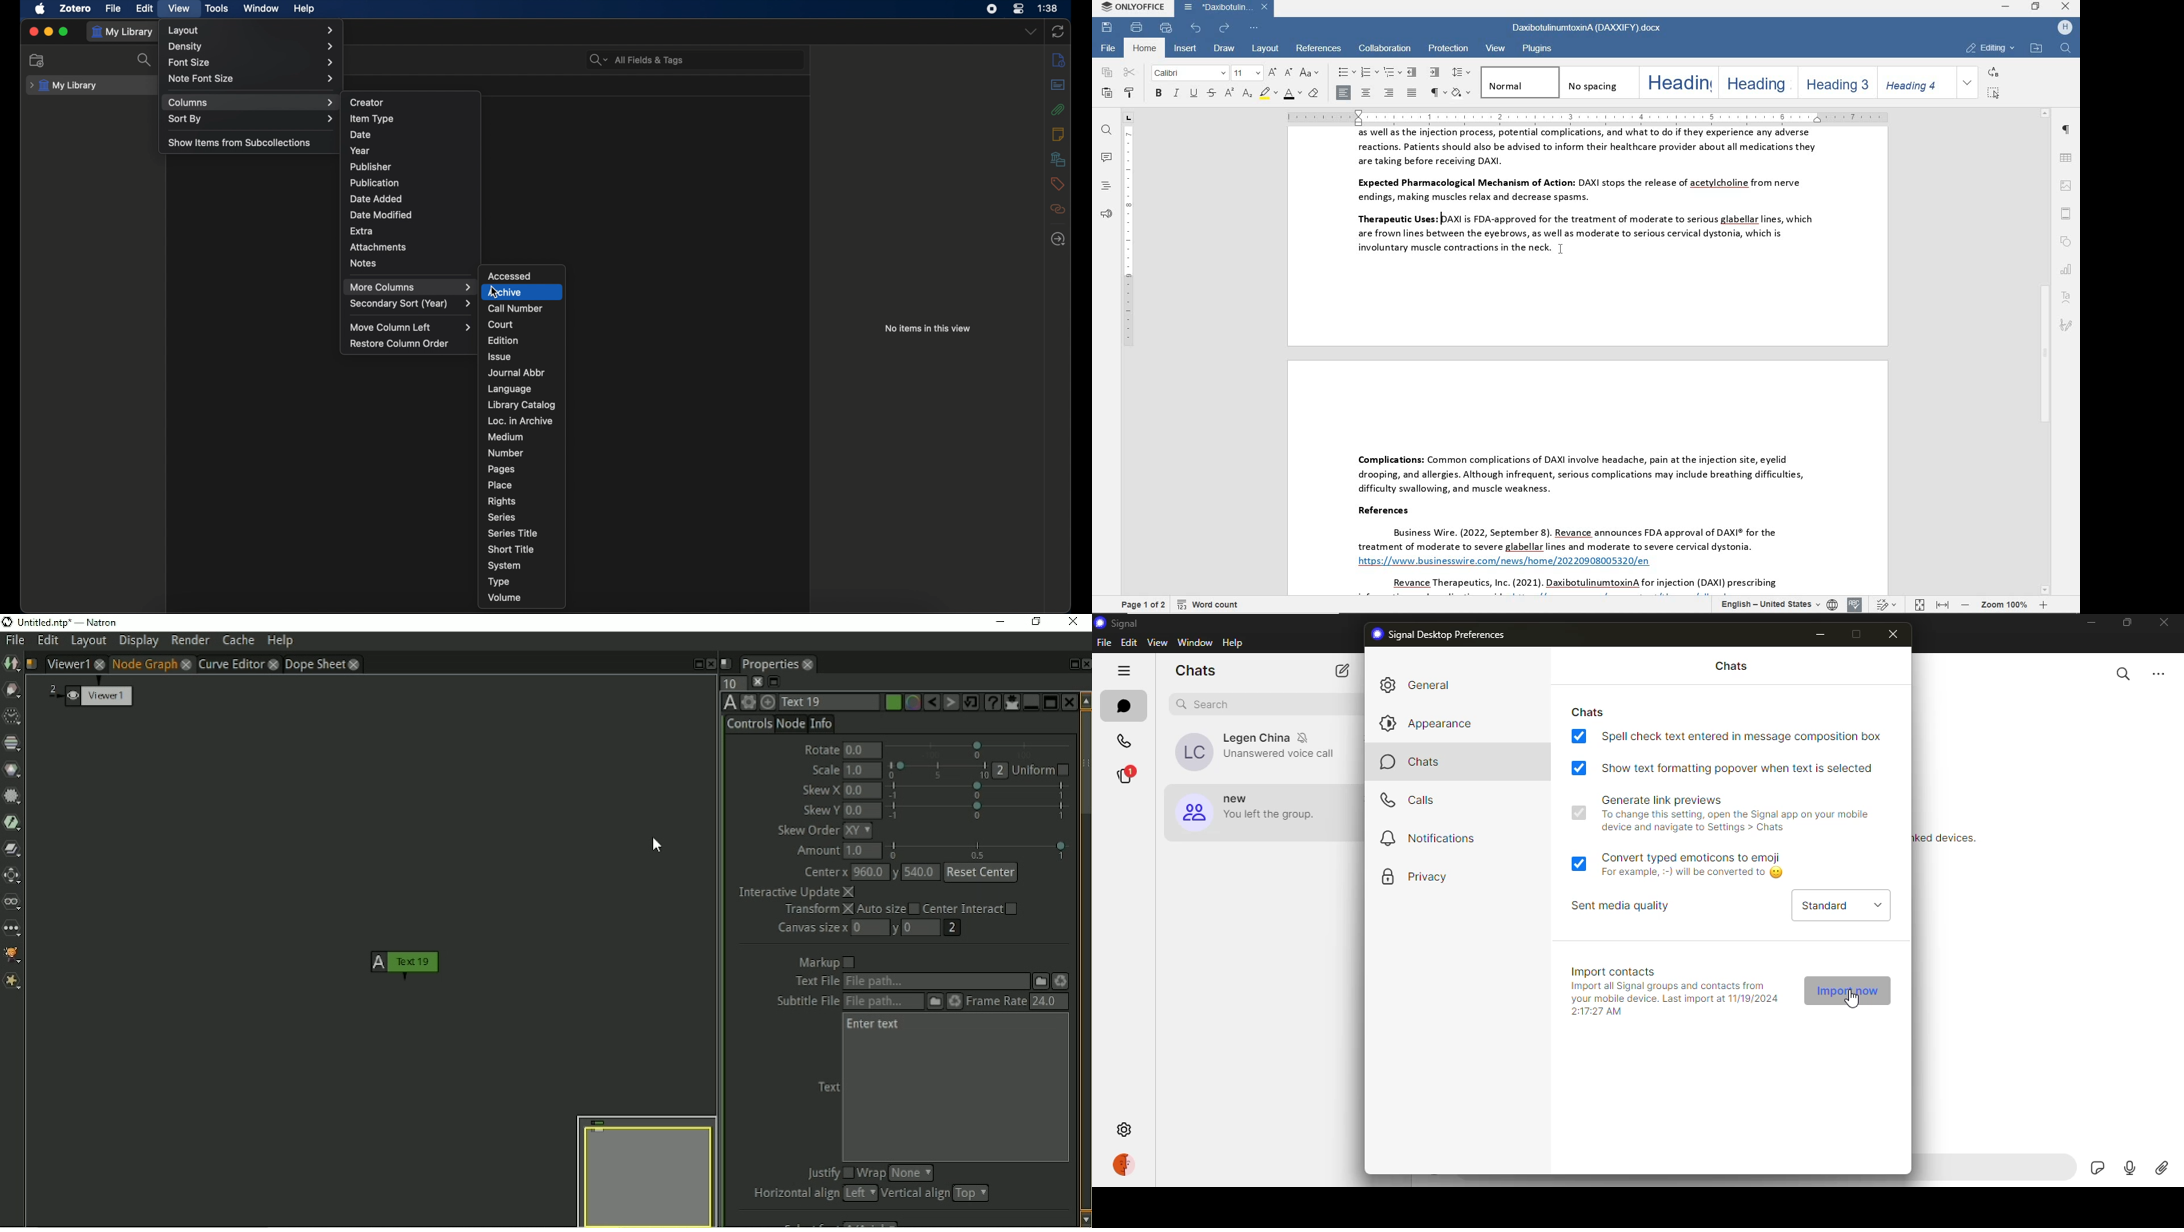  Describe the element at coordinates (1264, 49) in the screenshot. I see `layout` at that location.